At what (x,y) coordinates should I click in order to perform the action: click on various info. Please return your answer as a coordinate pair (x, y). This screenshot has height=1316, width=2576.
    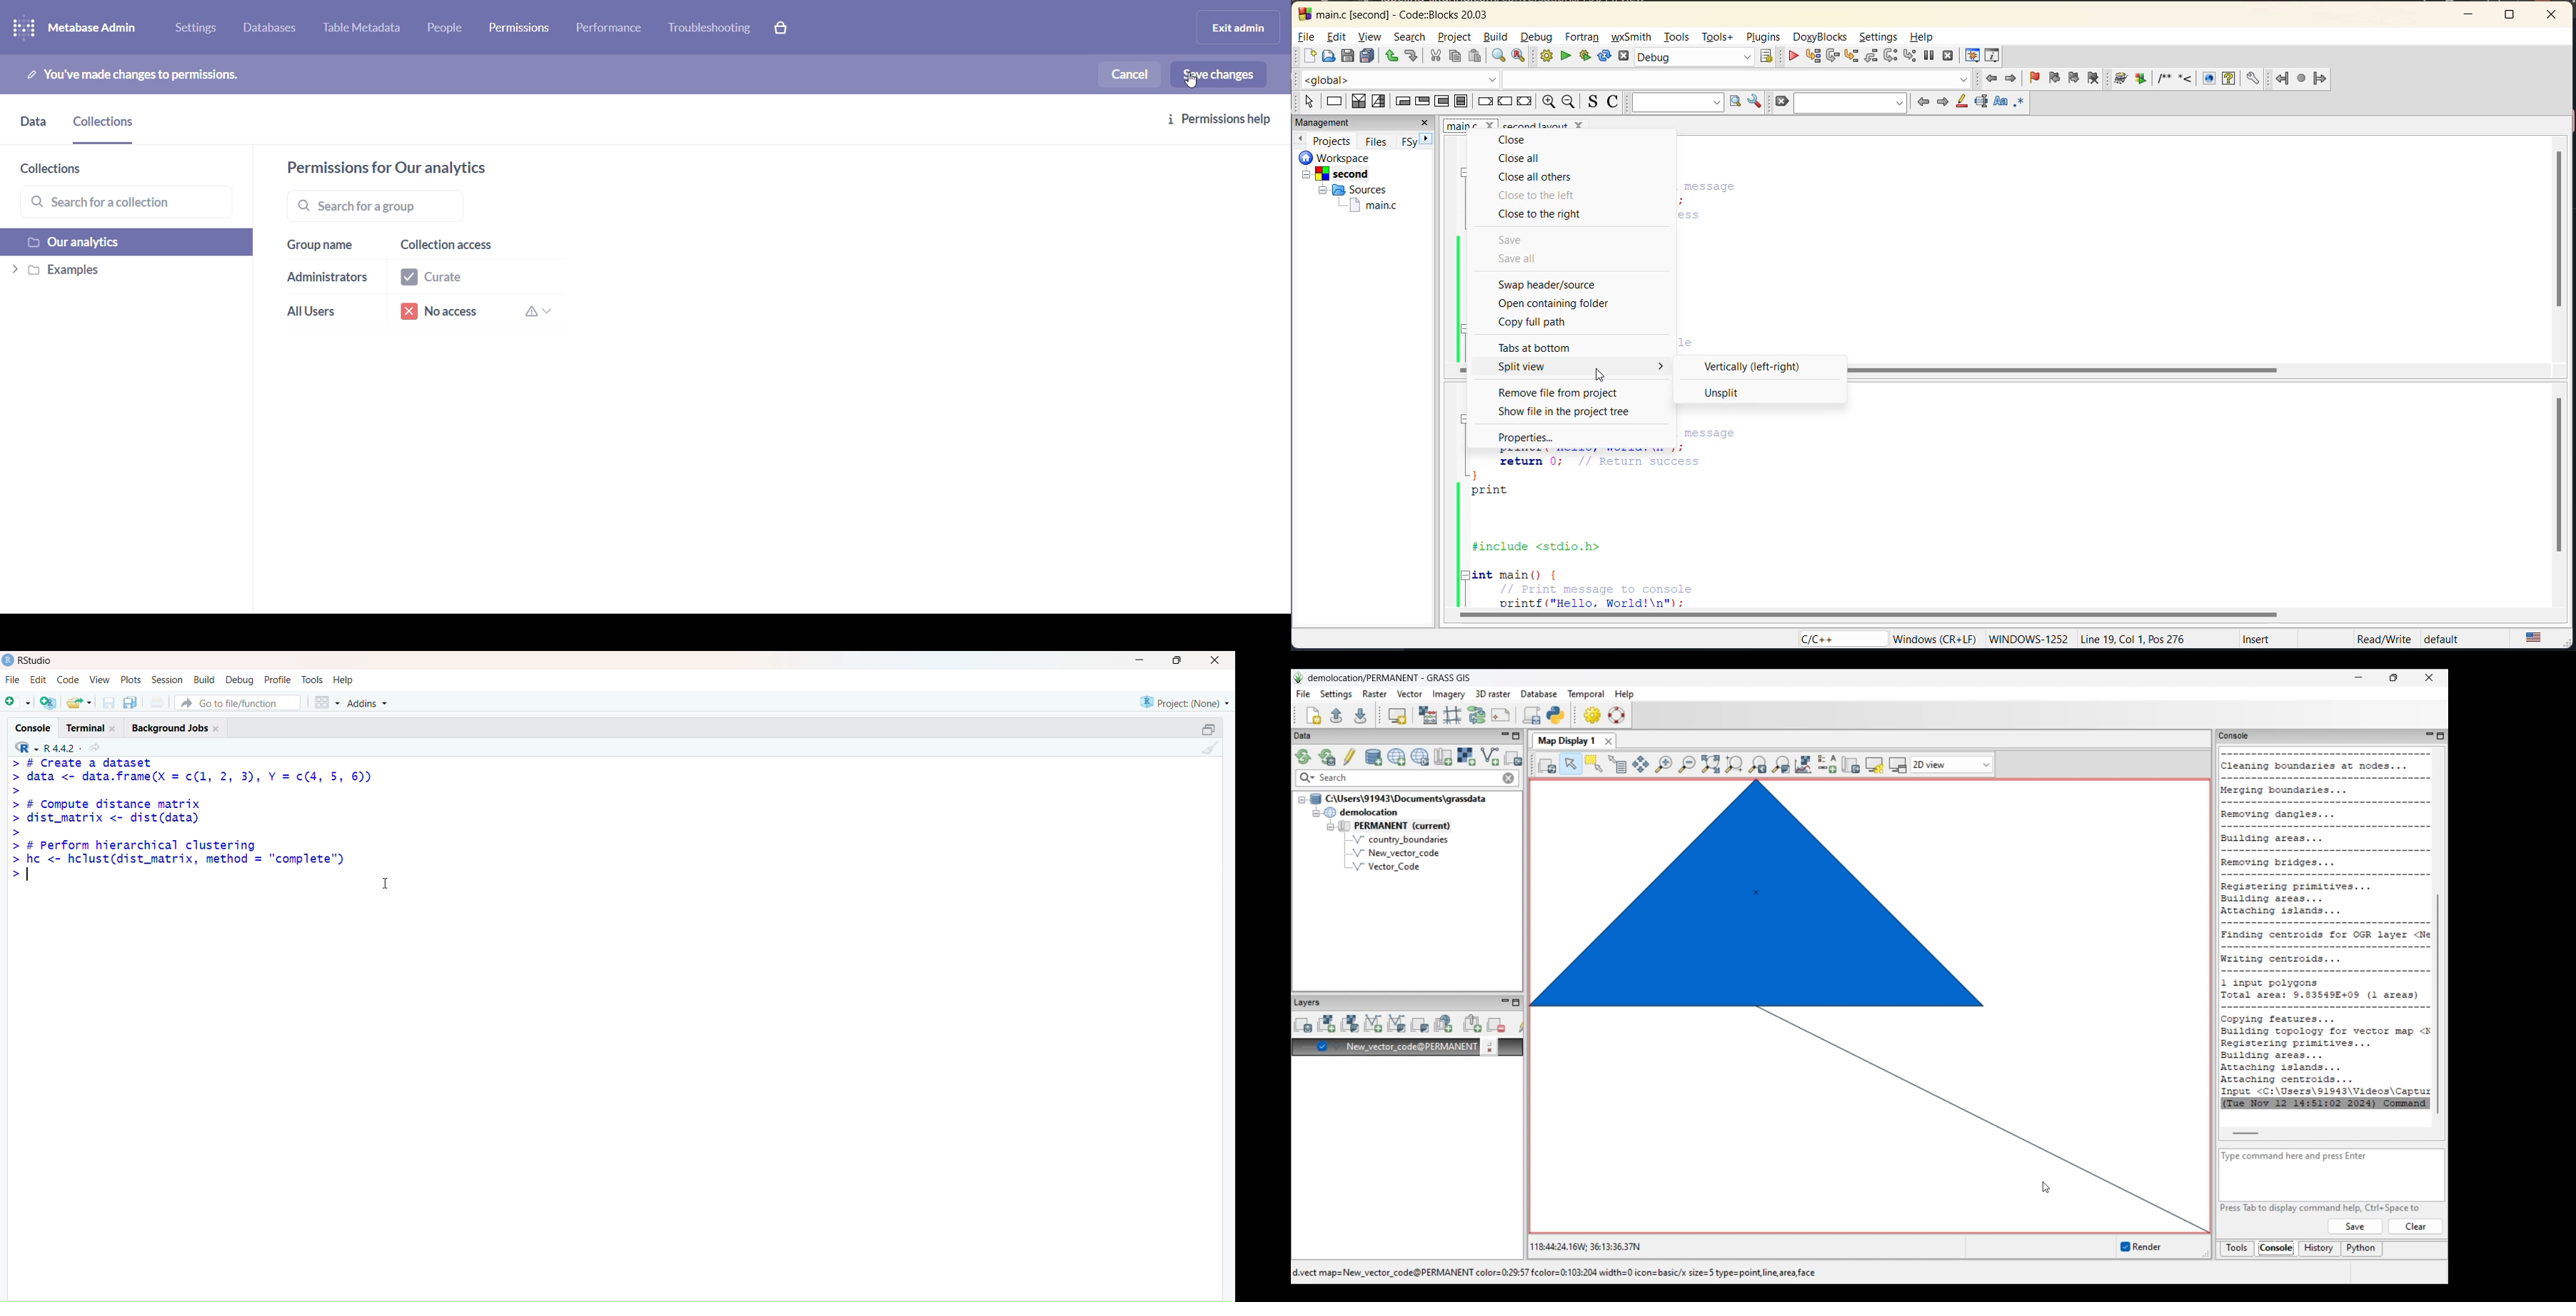
    Looking at the image, I should click on (1993, 56).